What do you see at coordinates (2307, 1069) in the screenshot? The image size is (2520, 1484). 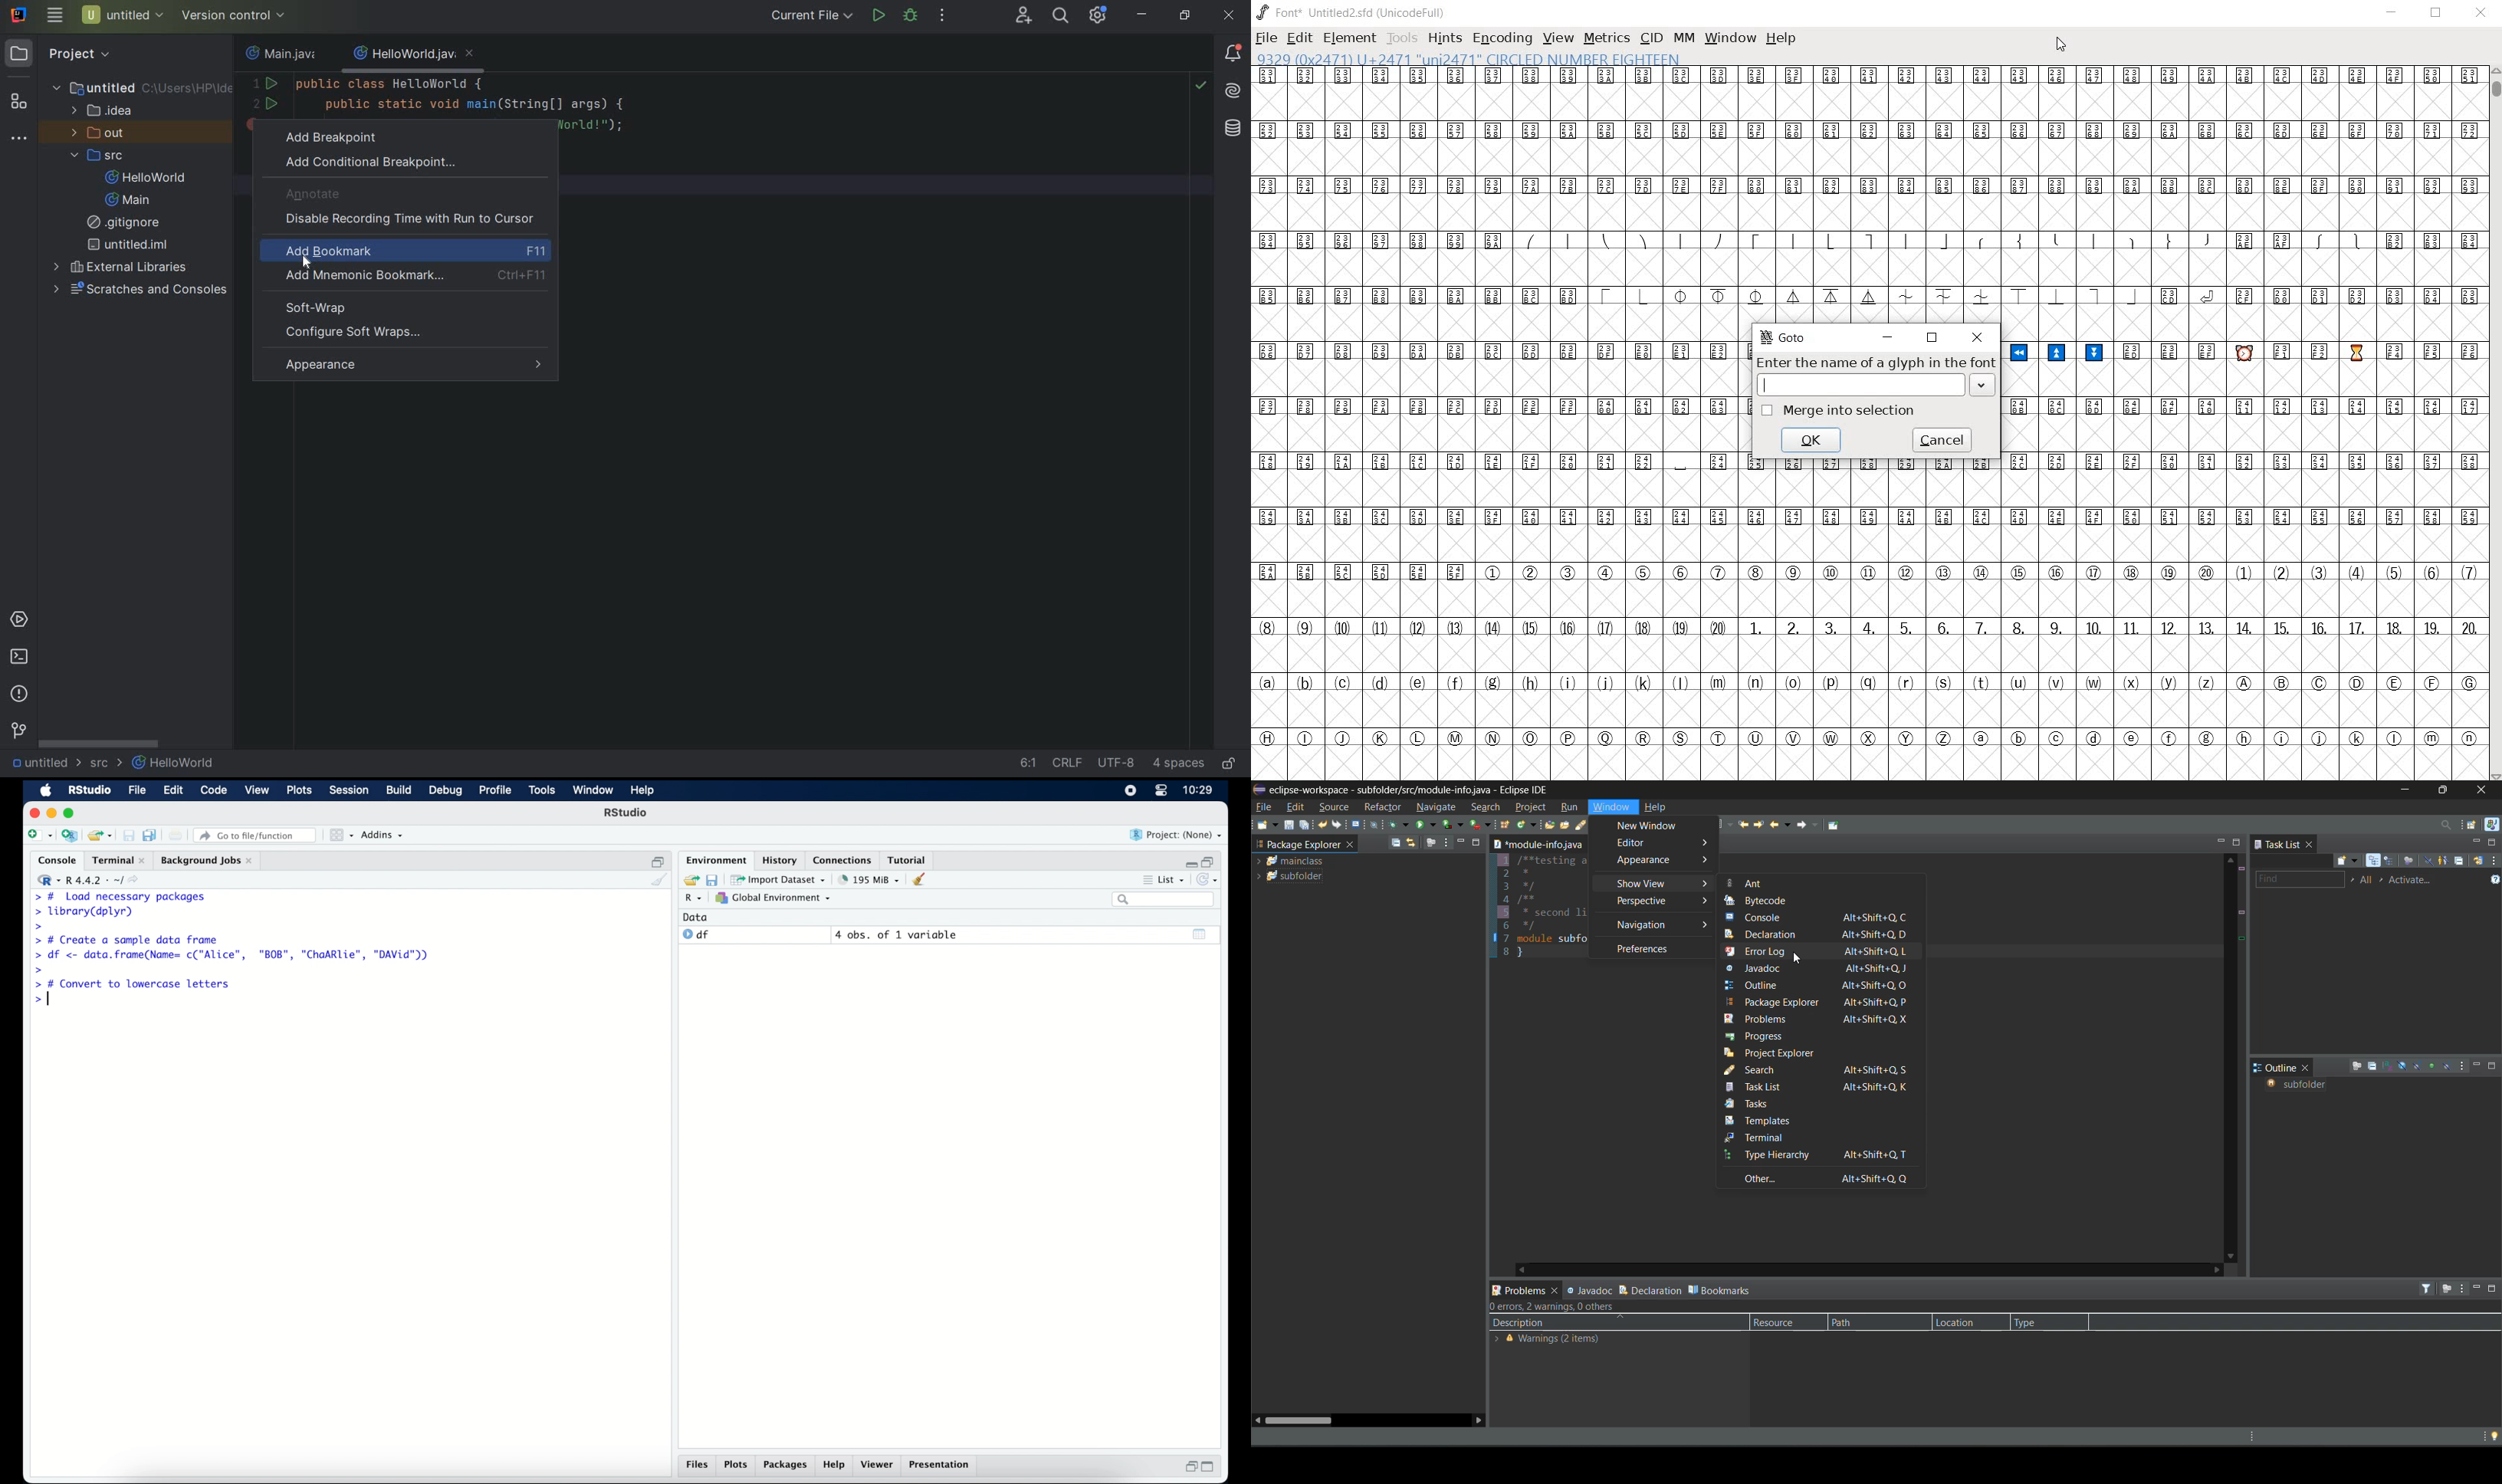 I see `close` at bounding box center [2307, 1069].